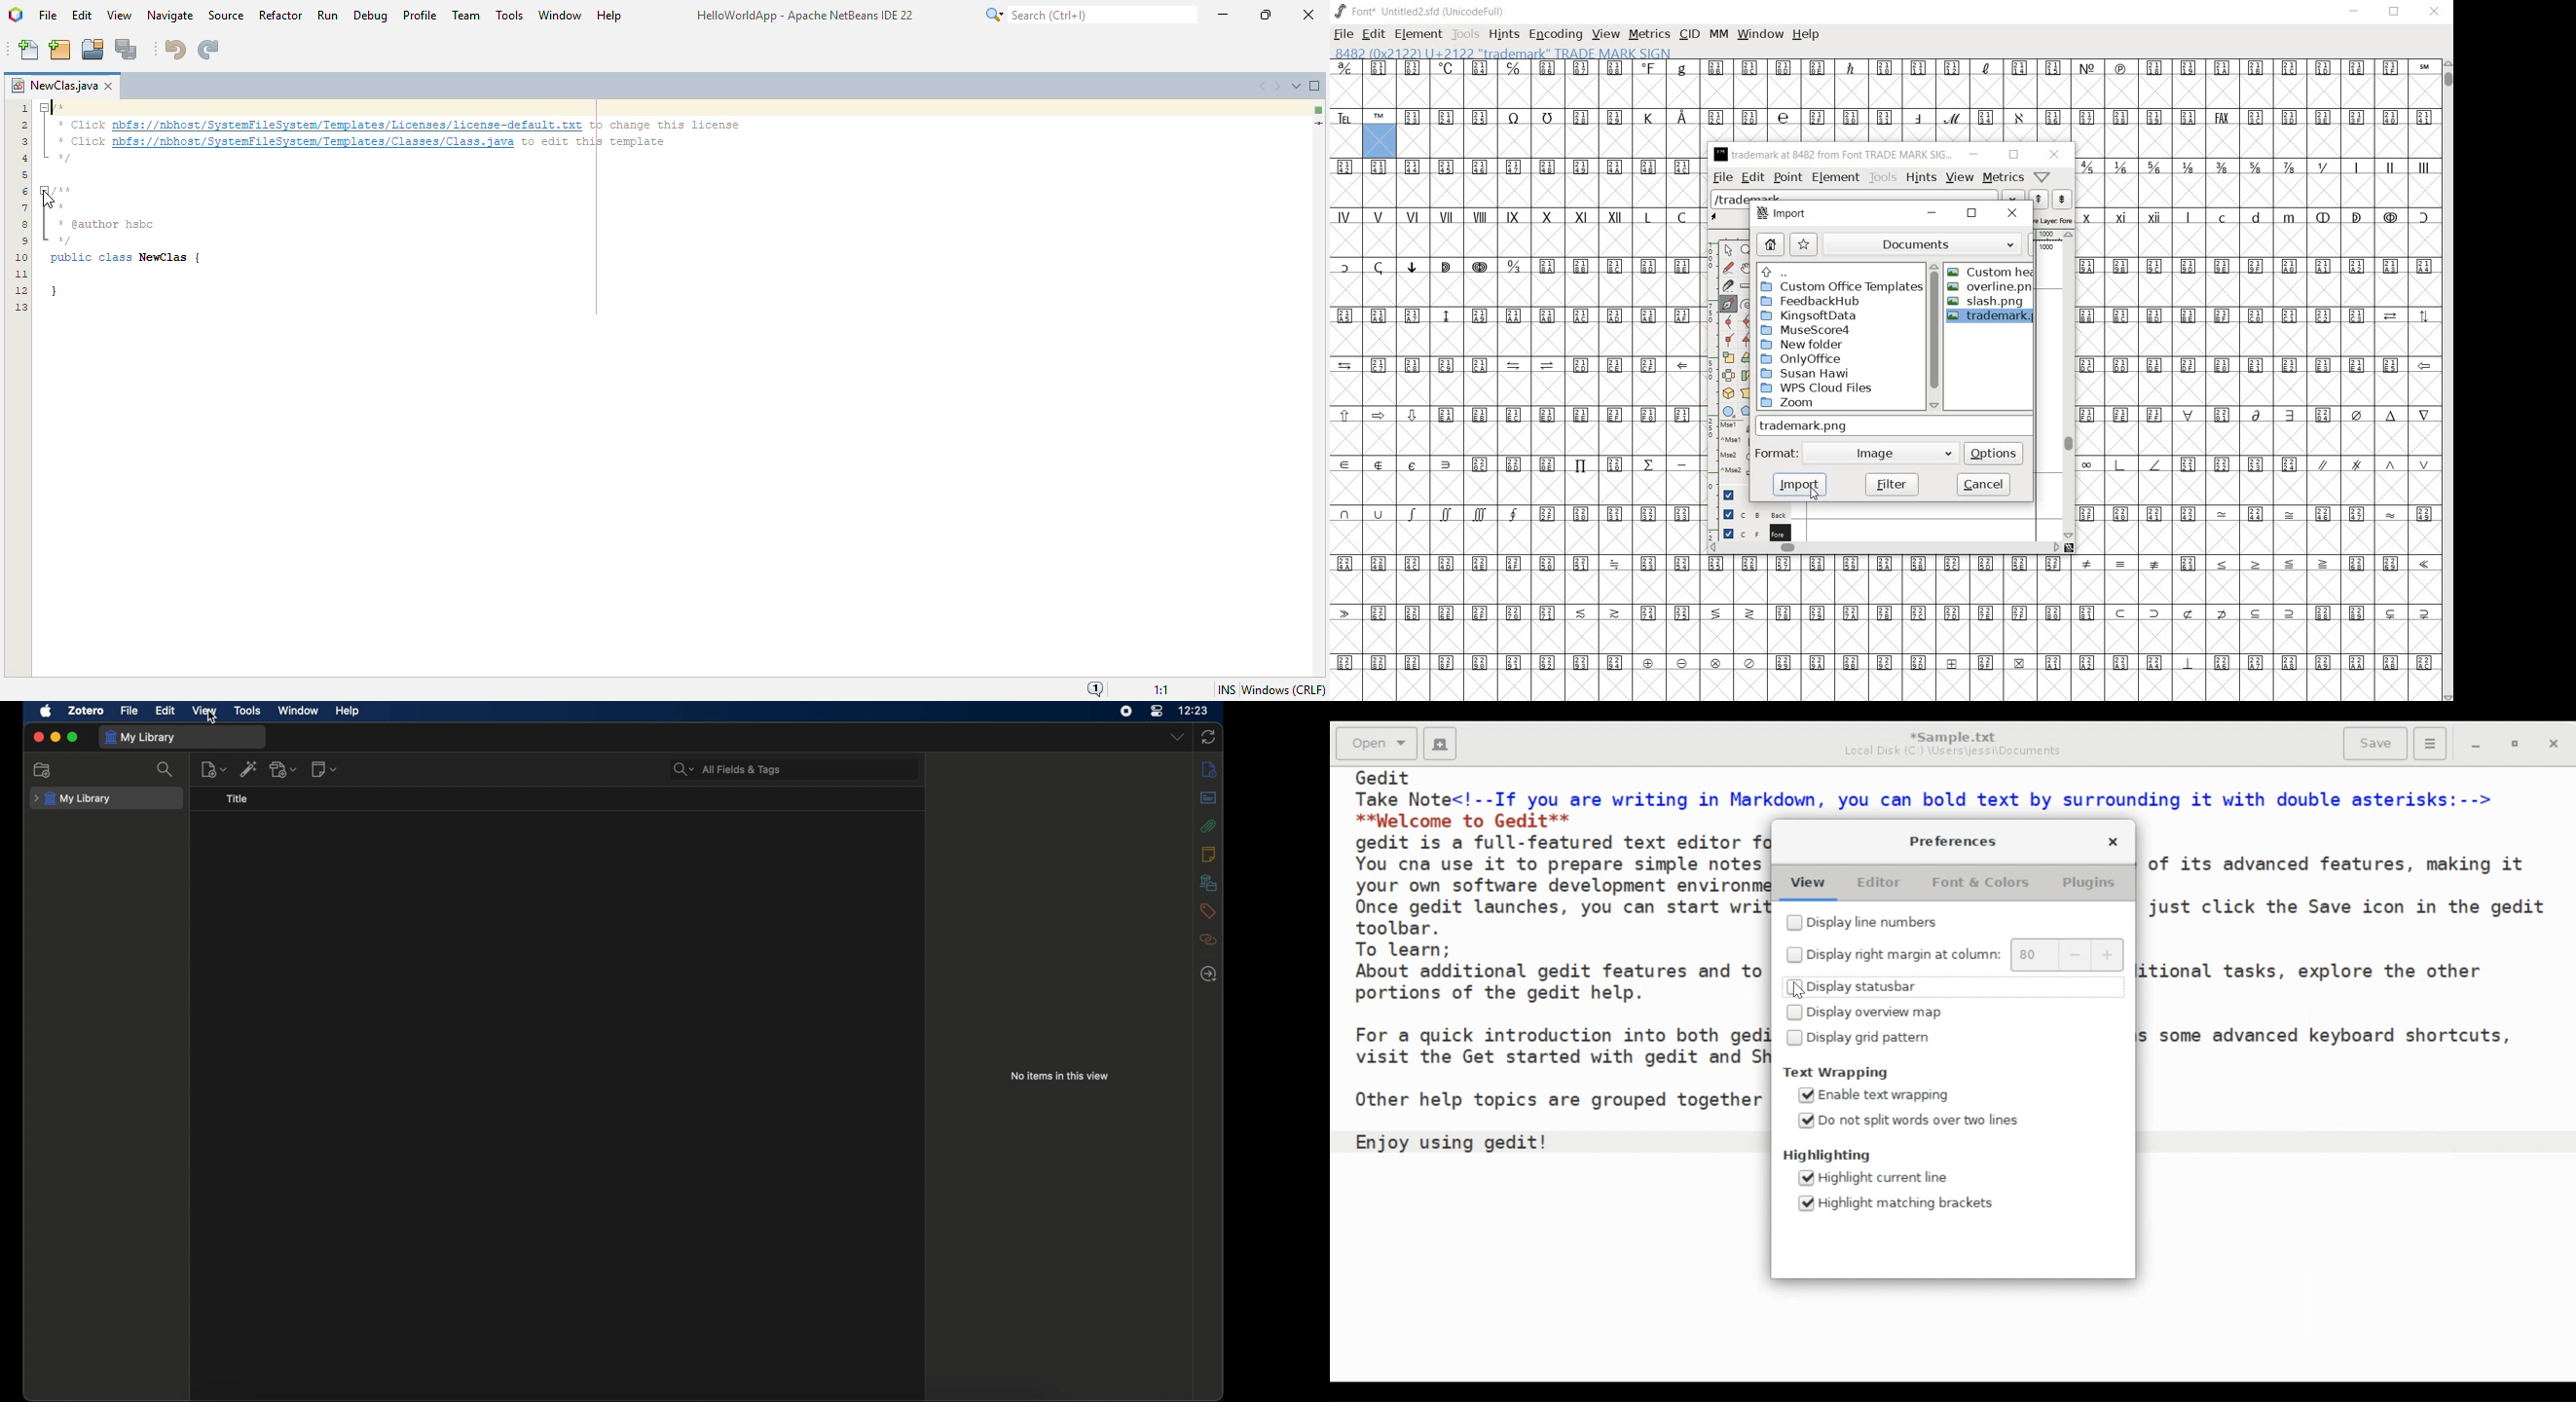  I want to click on cursor, so click(213, 719).